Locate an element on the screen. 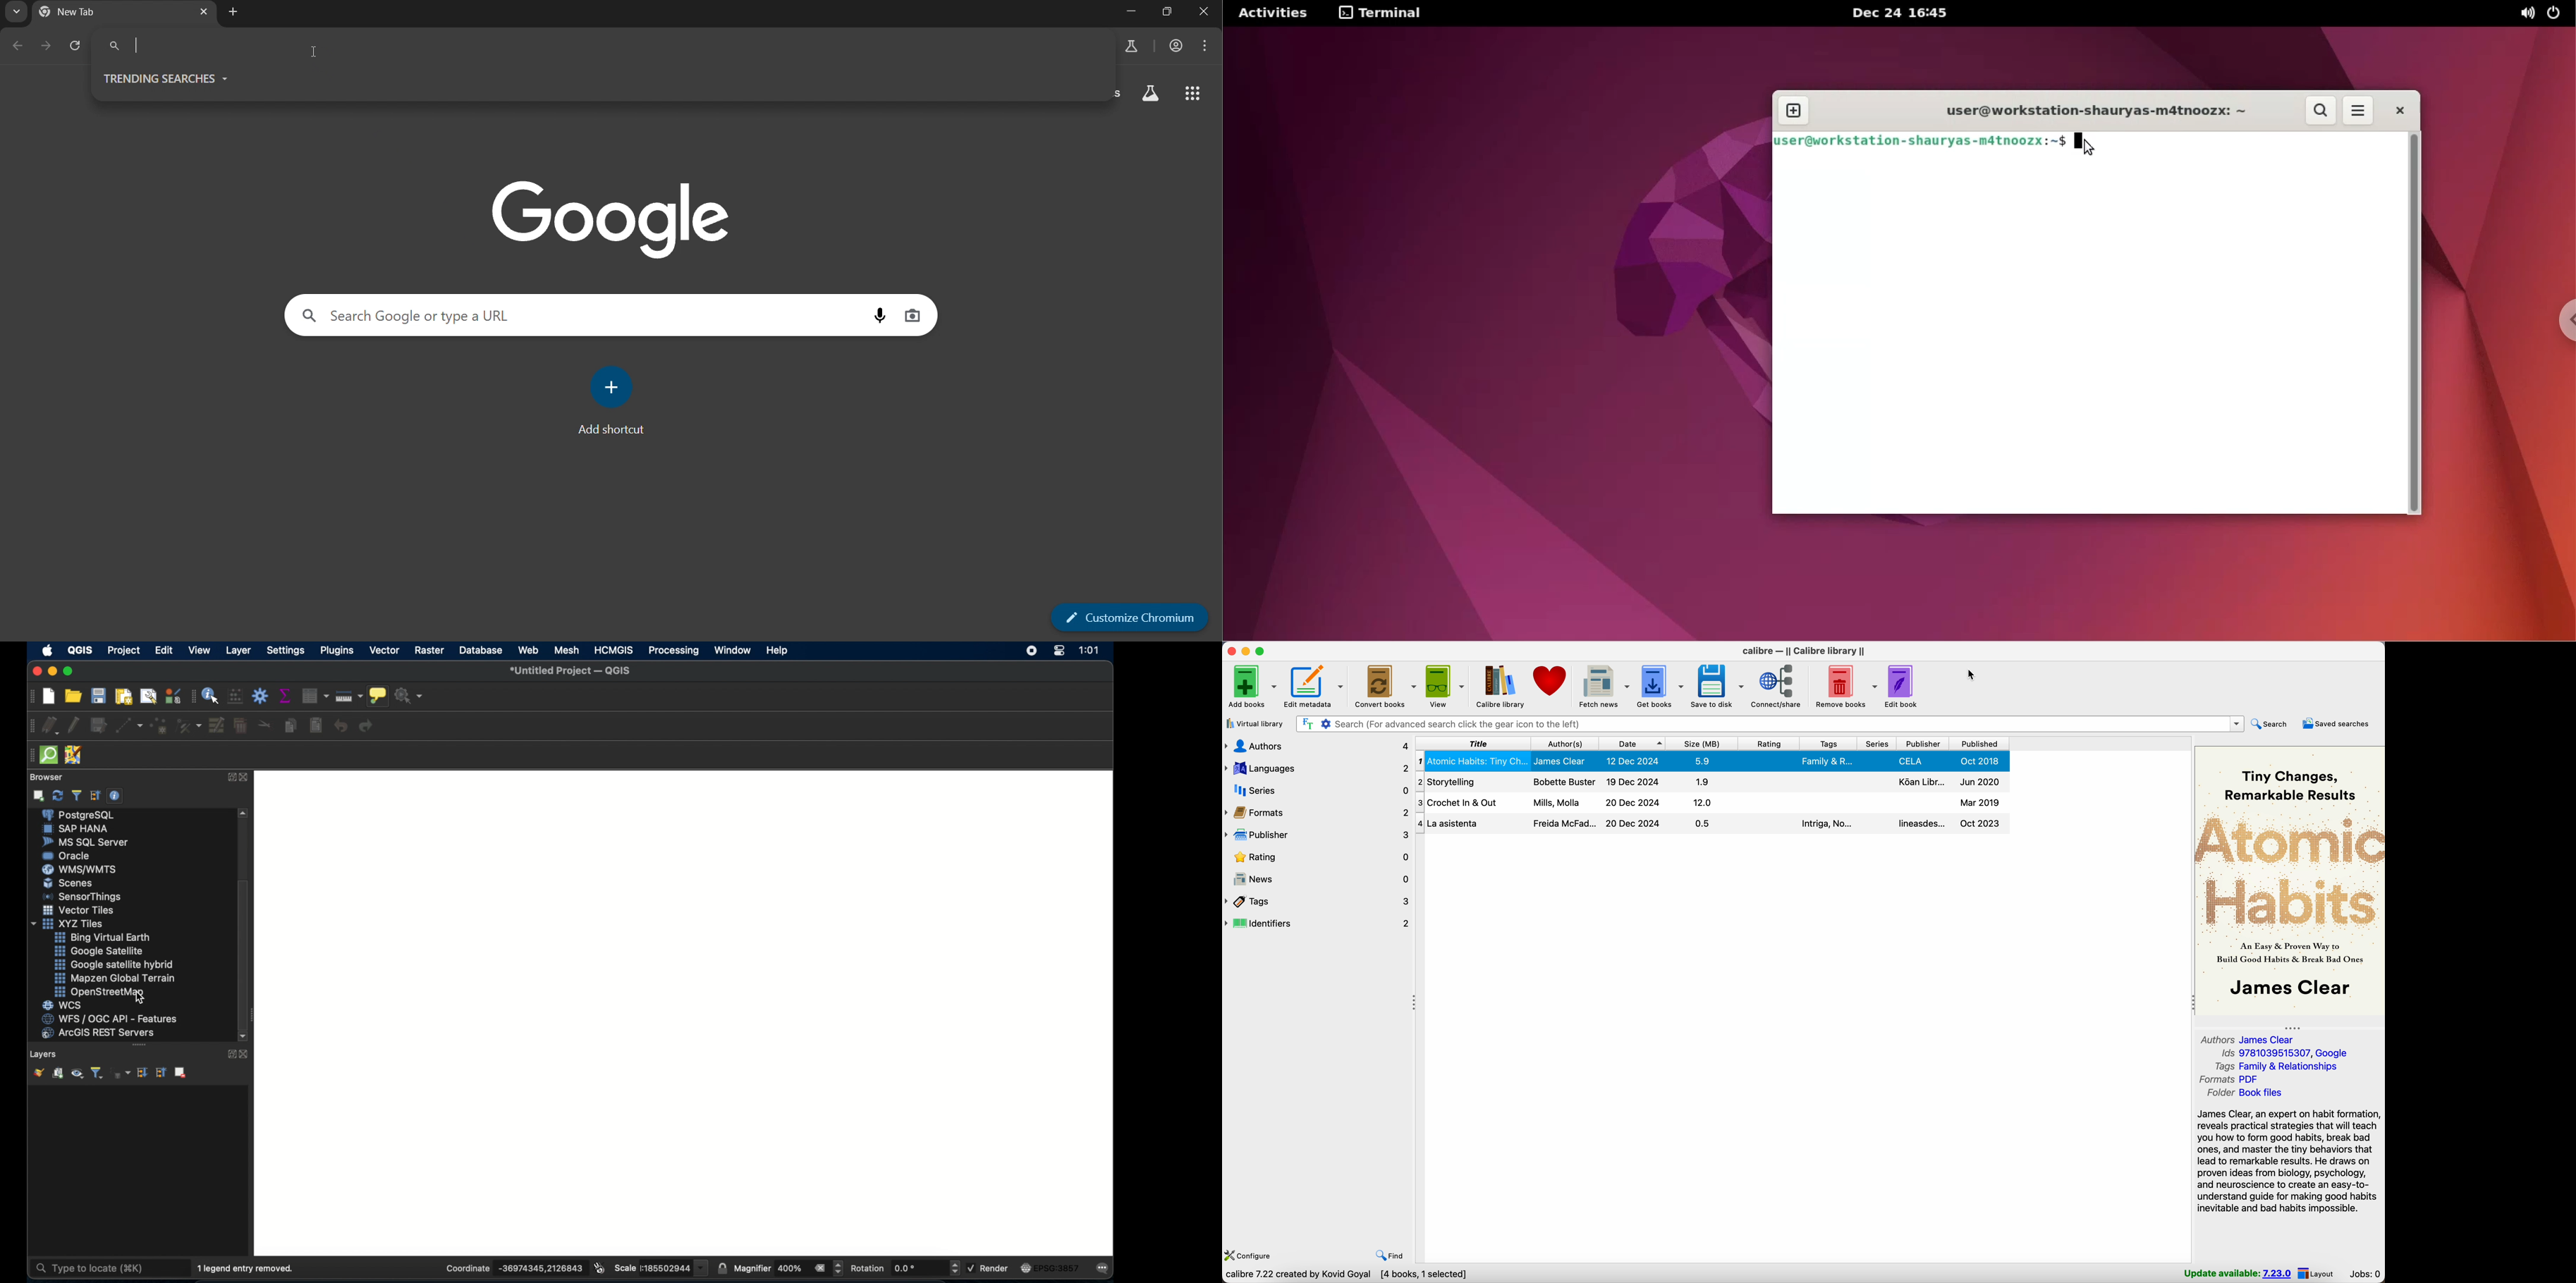 The width and height of the screenshot is (2576, 1288). series is located at coordinates (1878, 743).